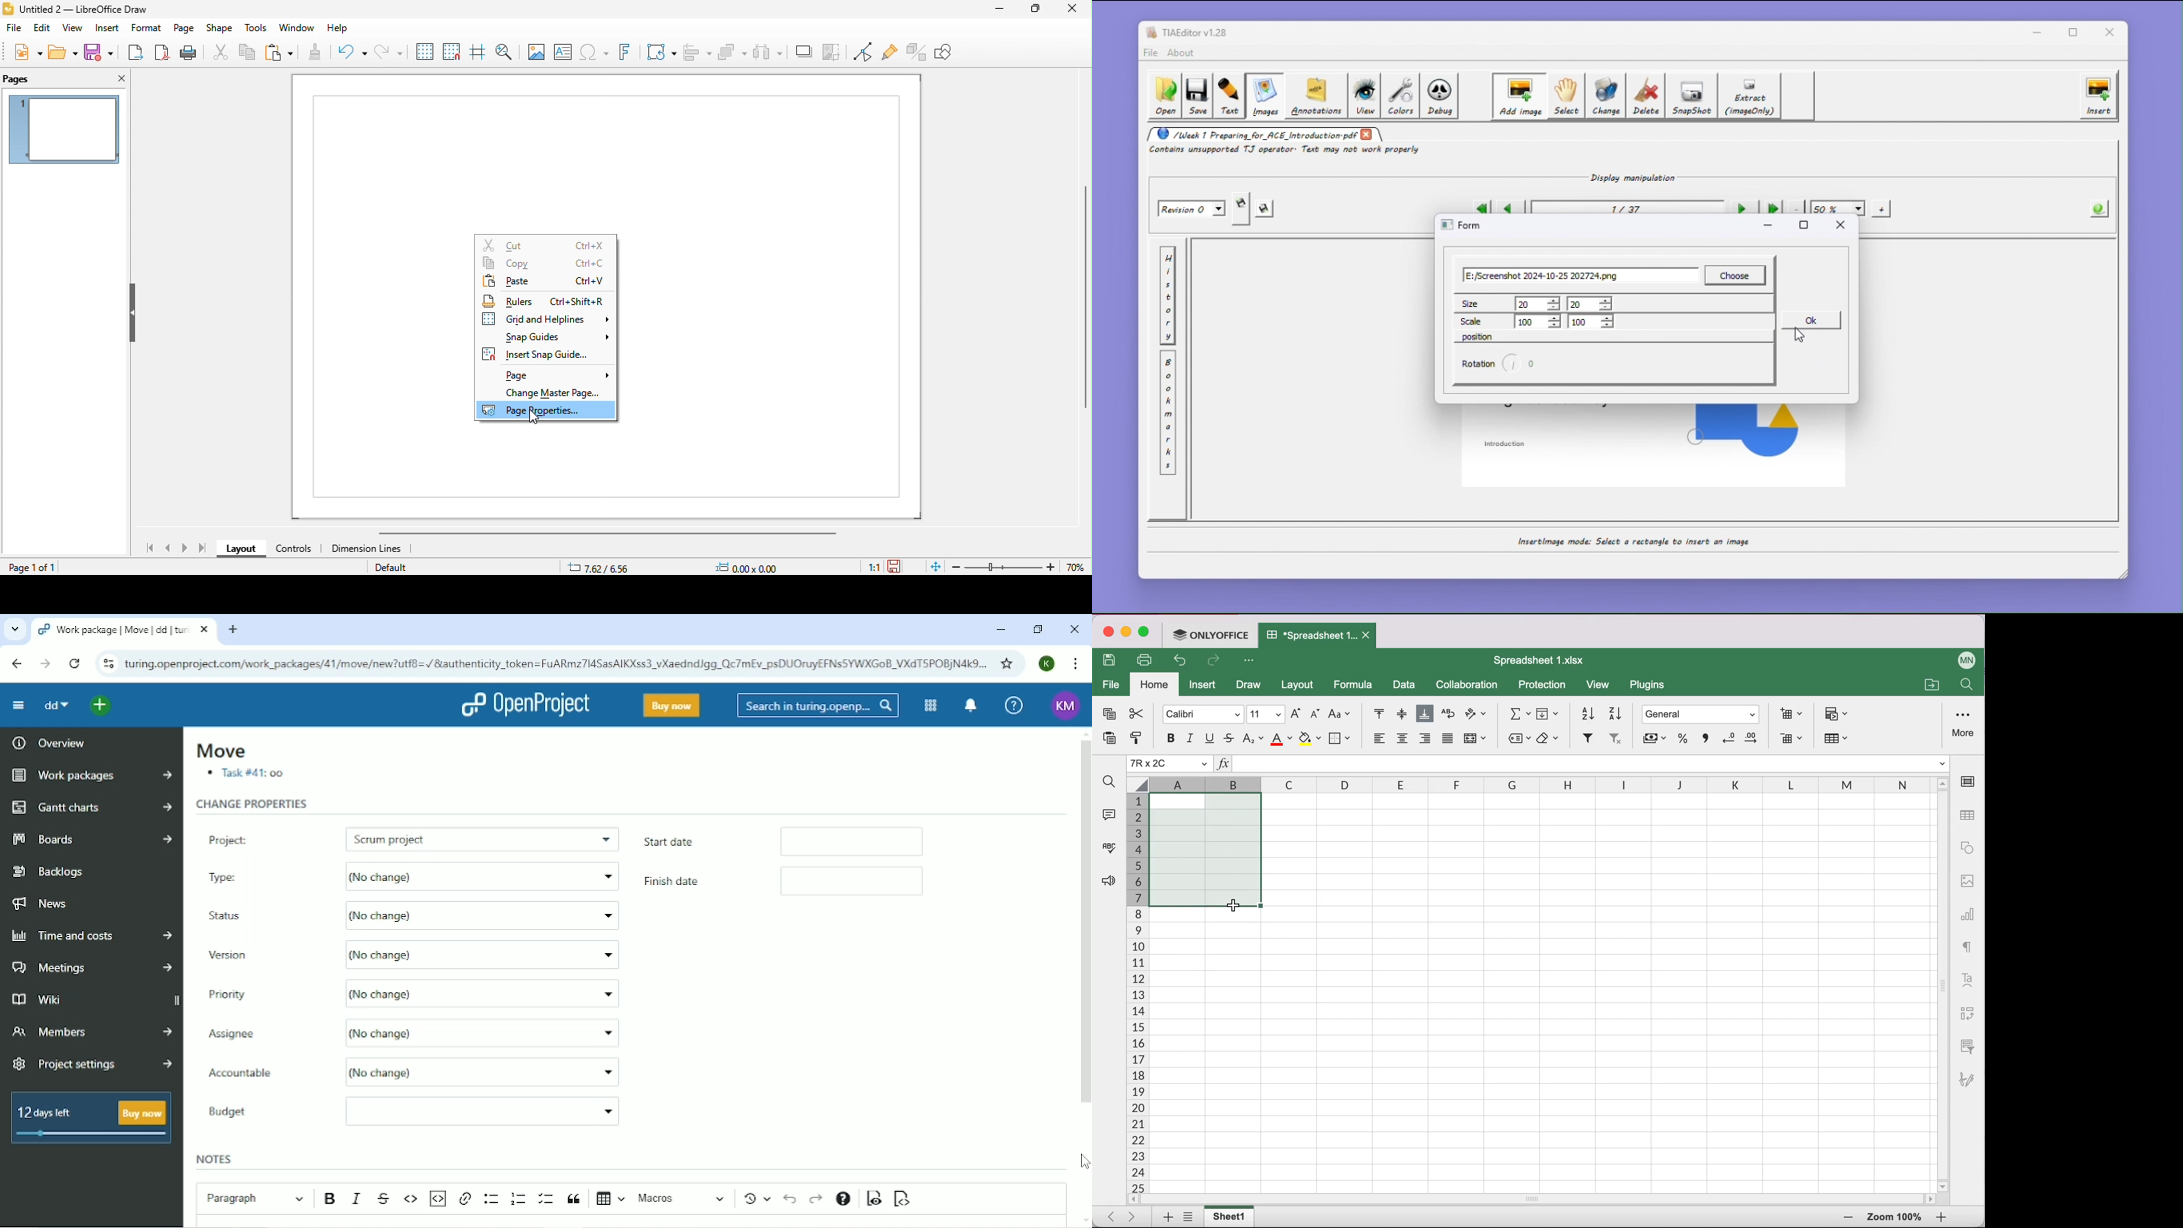 The width and height of the screenshot is (2184, 1232). I want to click on 7.62/6.56, so click(601, 567).